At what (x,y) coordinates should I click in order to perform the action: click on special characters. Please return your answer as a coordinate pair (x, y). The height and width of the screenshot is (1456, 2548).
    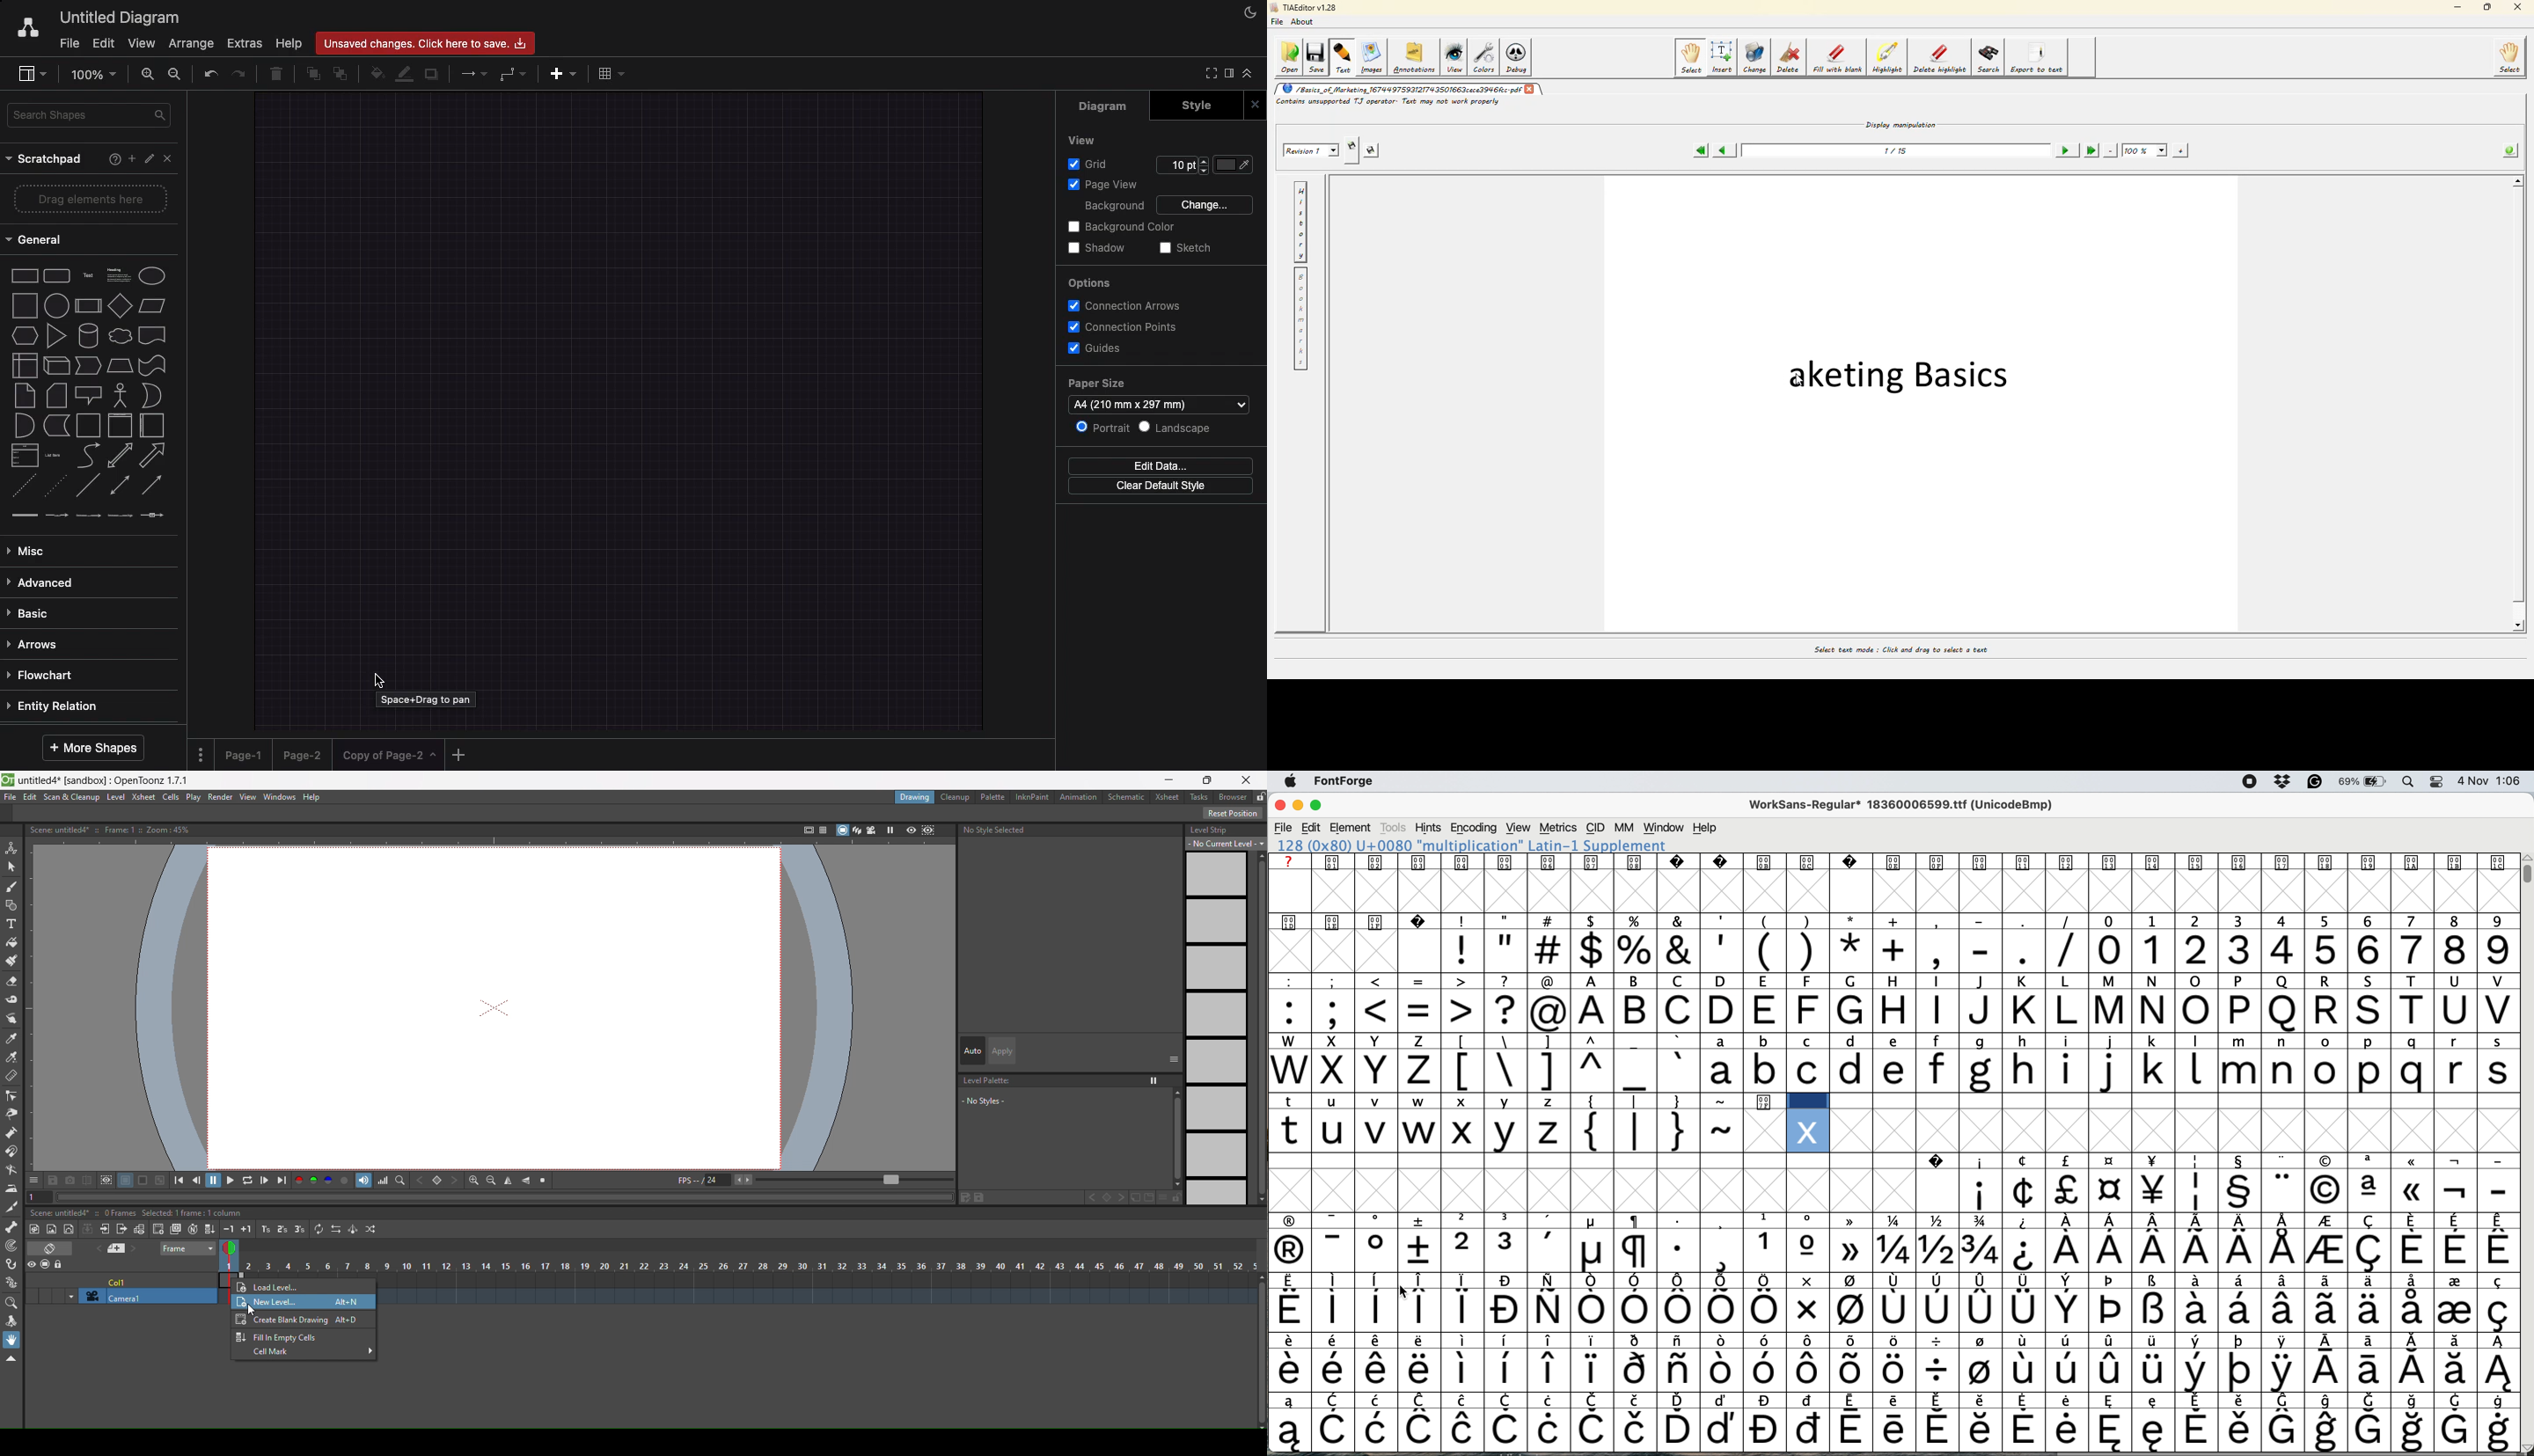
    Looking at the image, I should click on (1889, 1370).